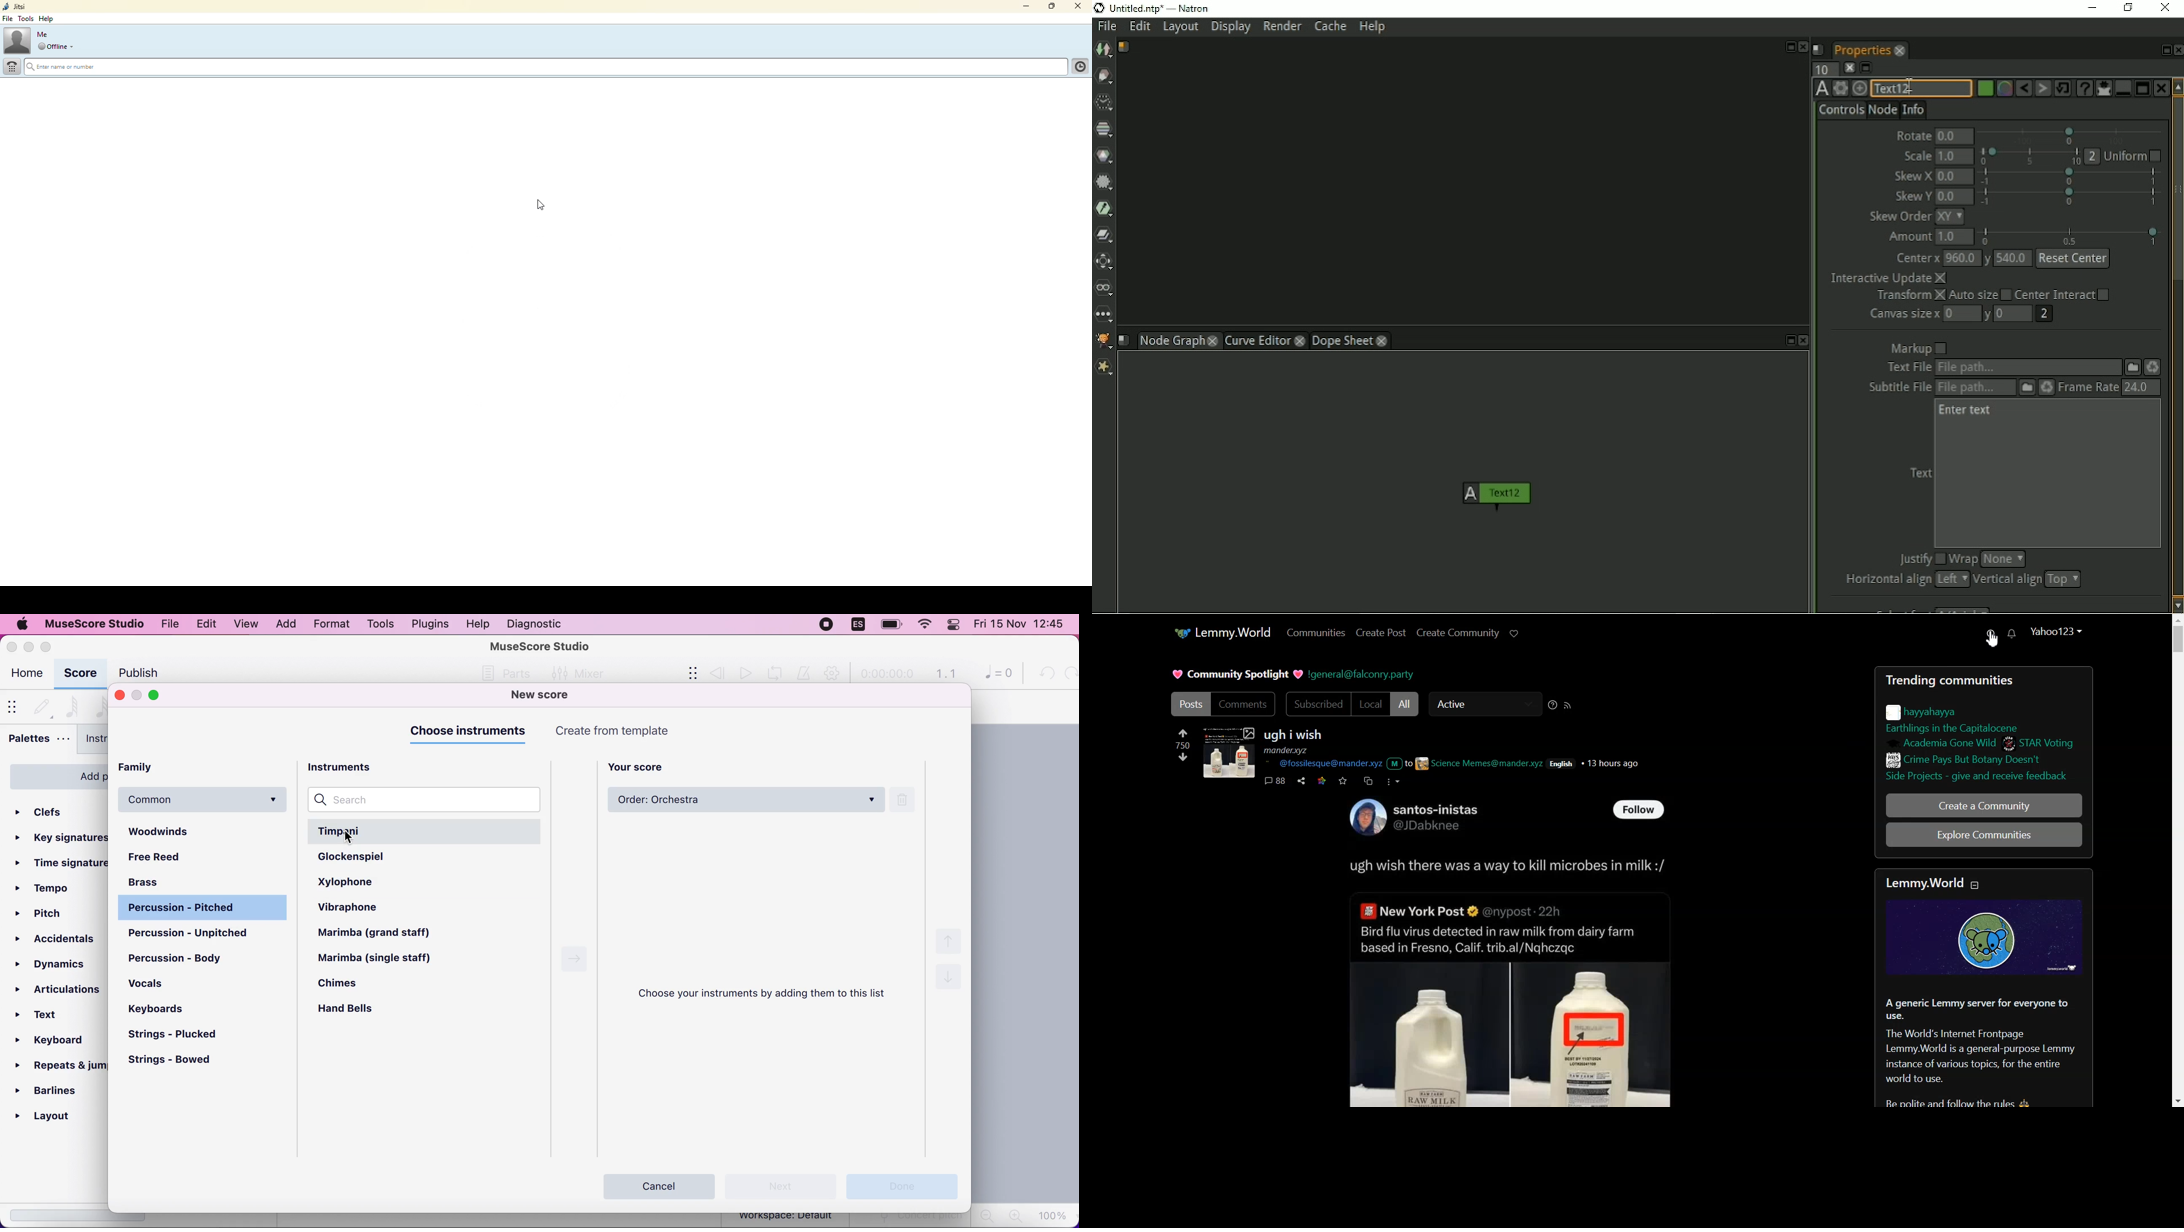  Describe the element at coordinates (1457, 765) in the screenshot. I see `Hyperlink` at that location.